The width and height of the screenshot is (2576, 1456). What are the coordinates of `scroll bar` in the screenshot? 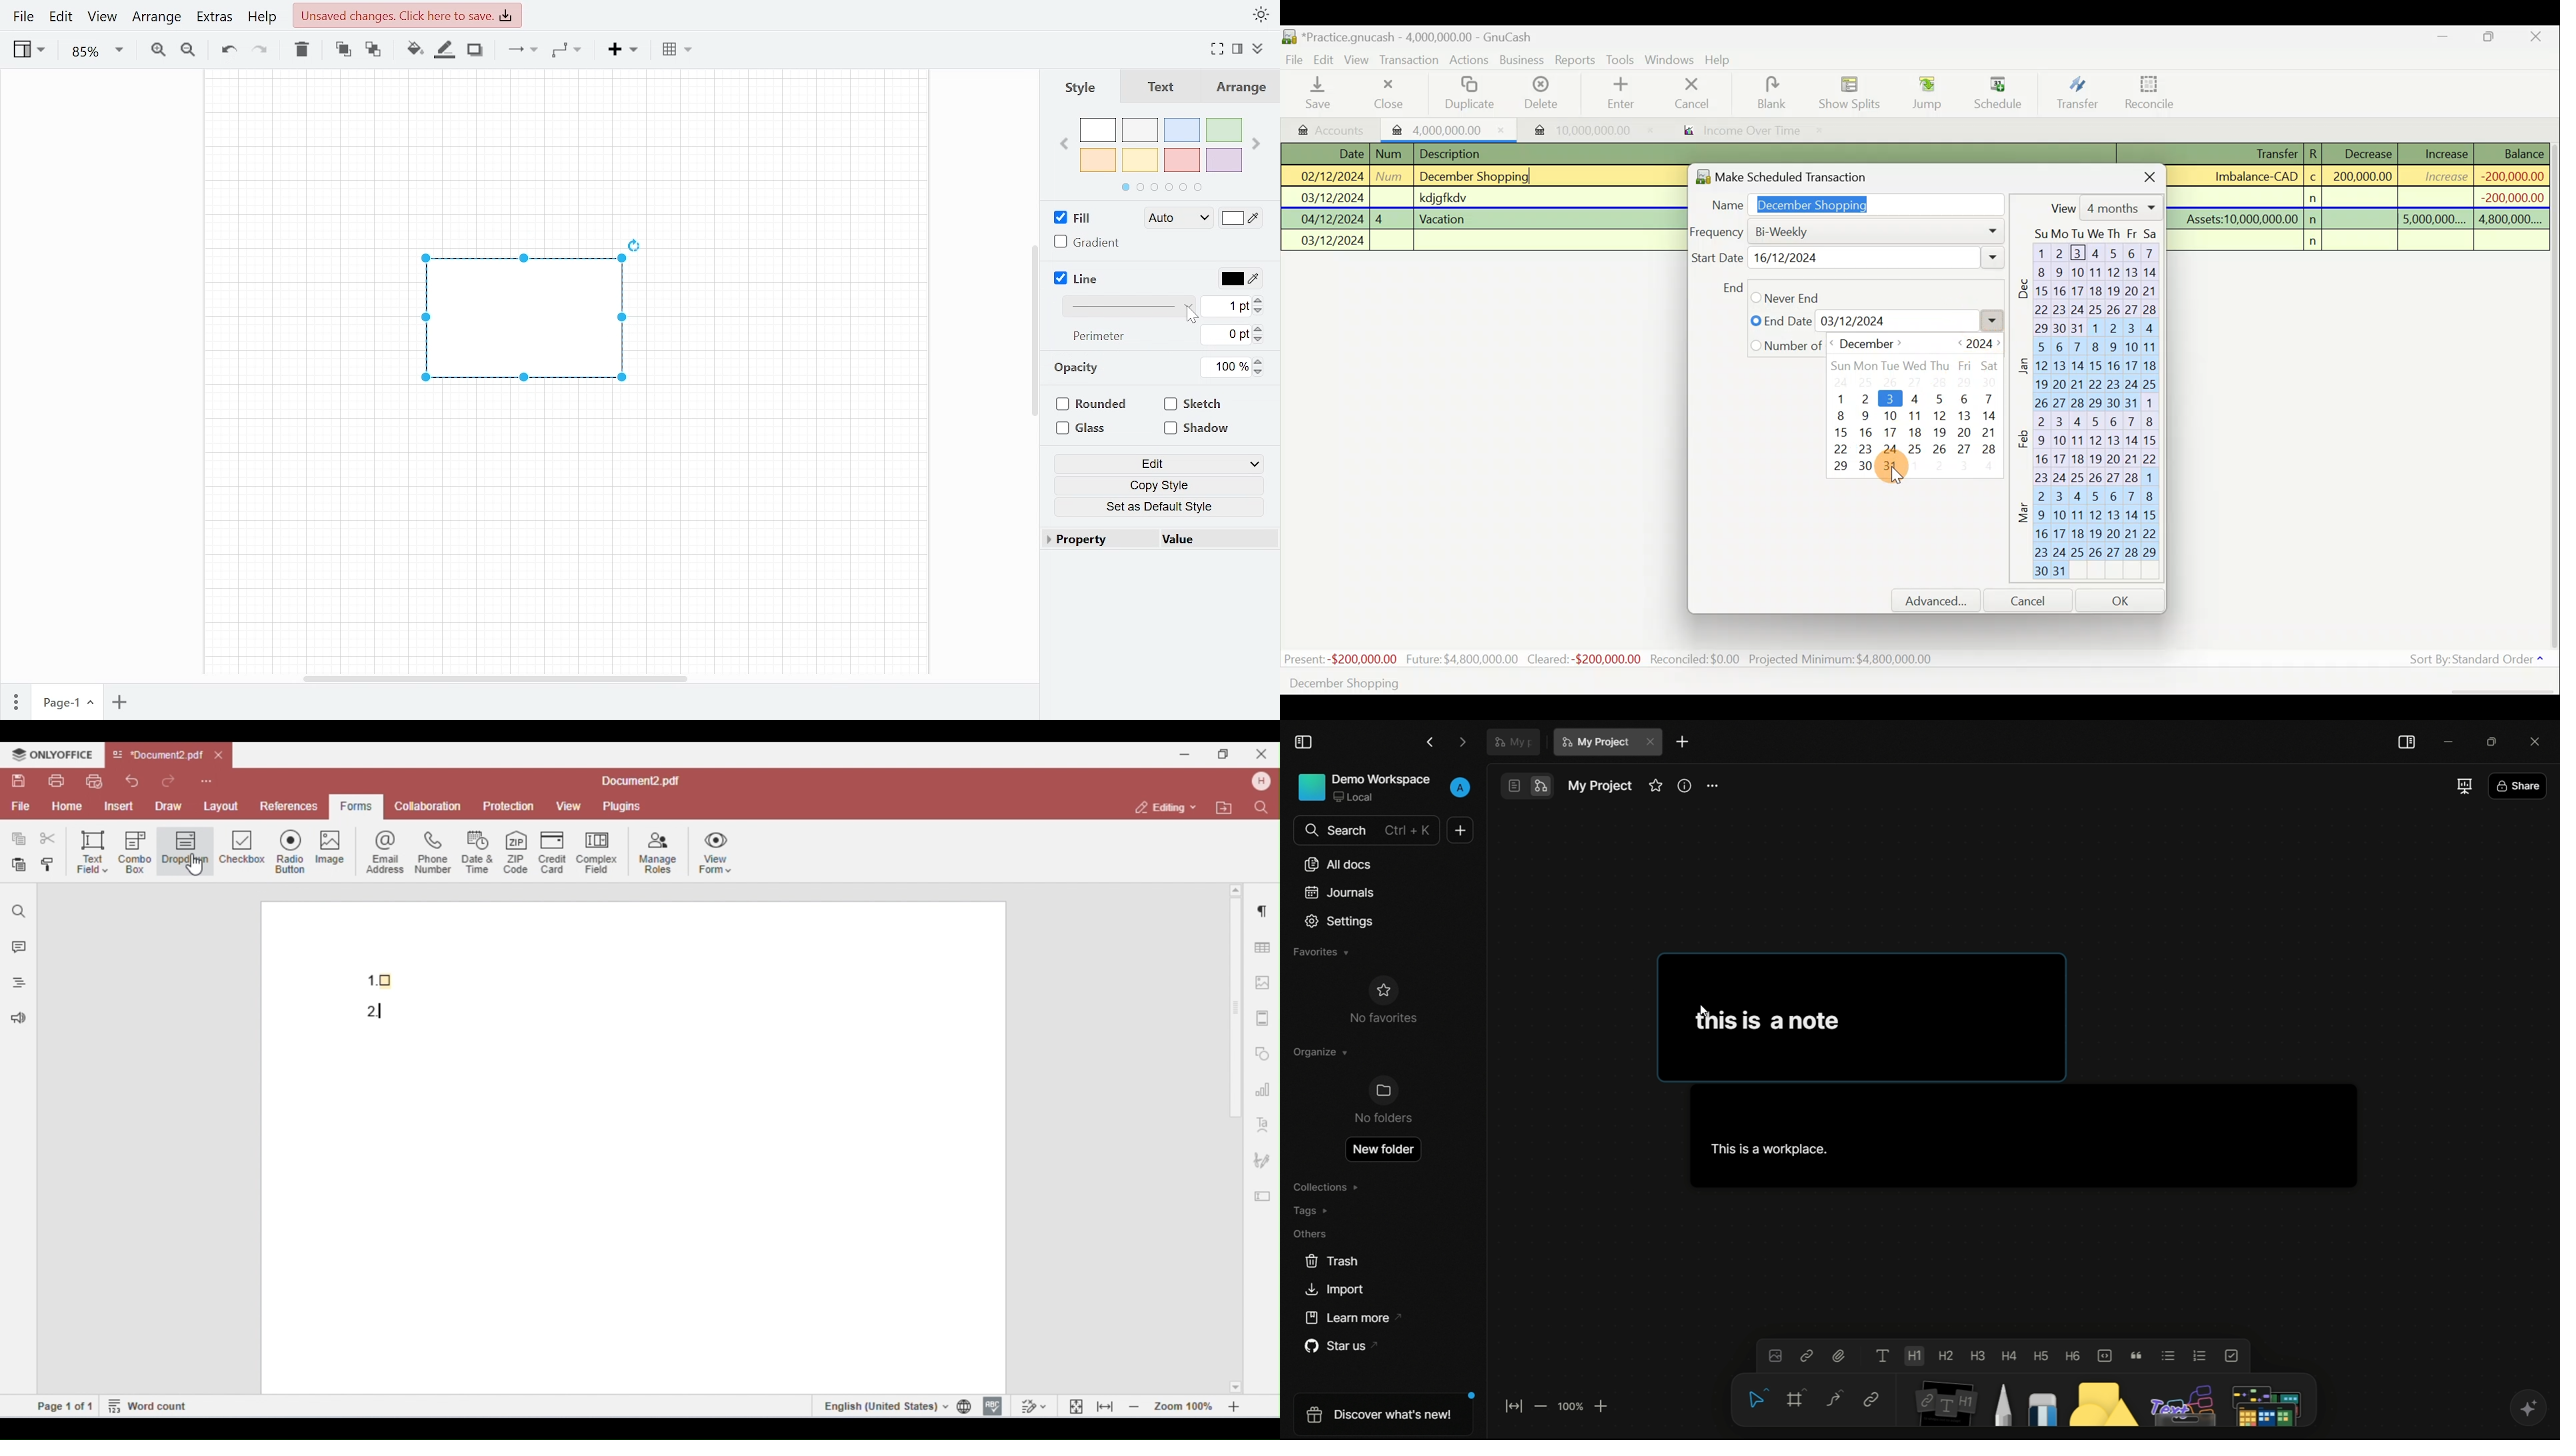 It's located at (497, 679).